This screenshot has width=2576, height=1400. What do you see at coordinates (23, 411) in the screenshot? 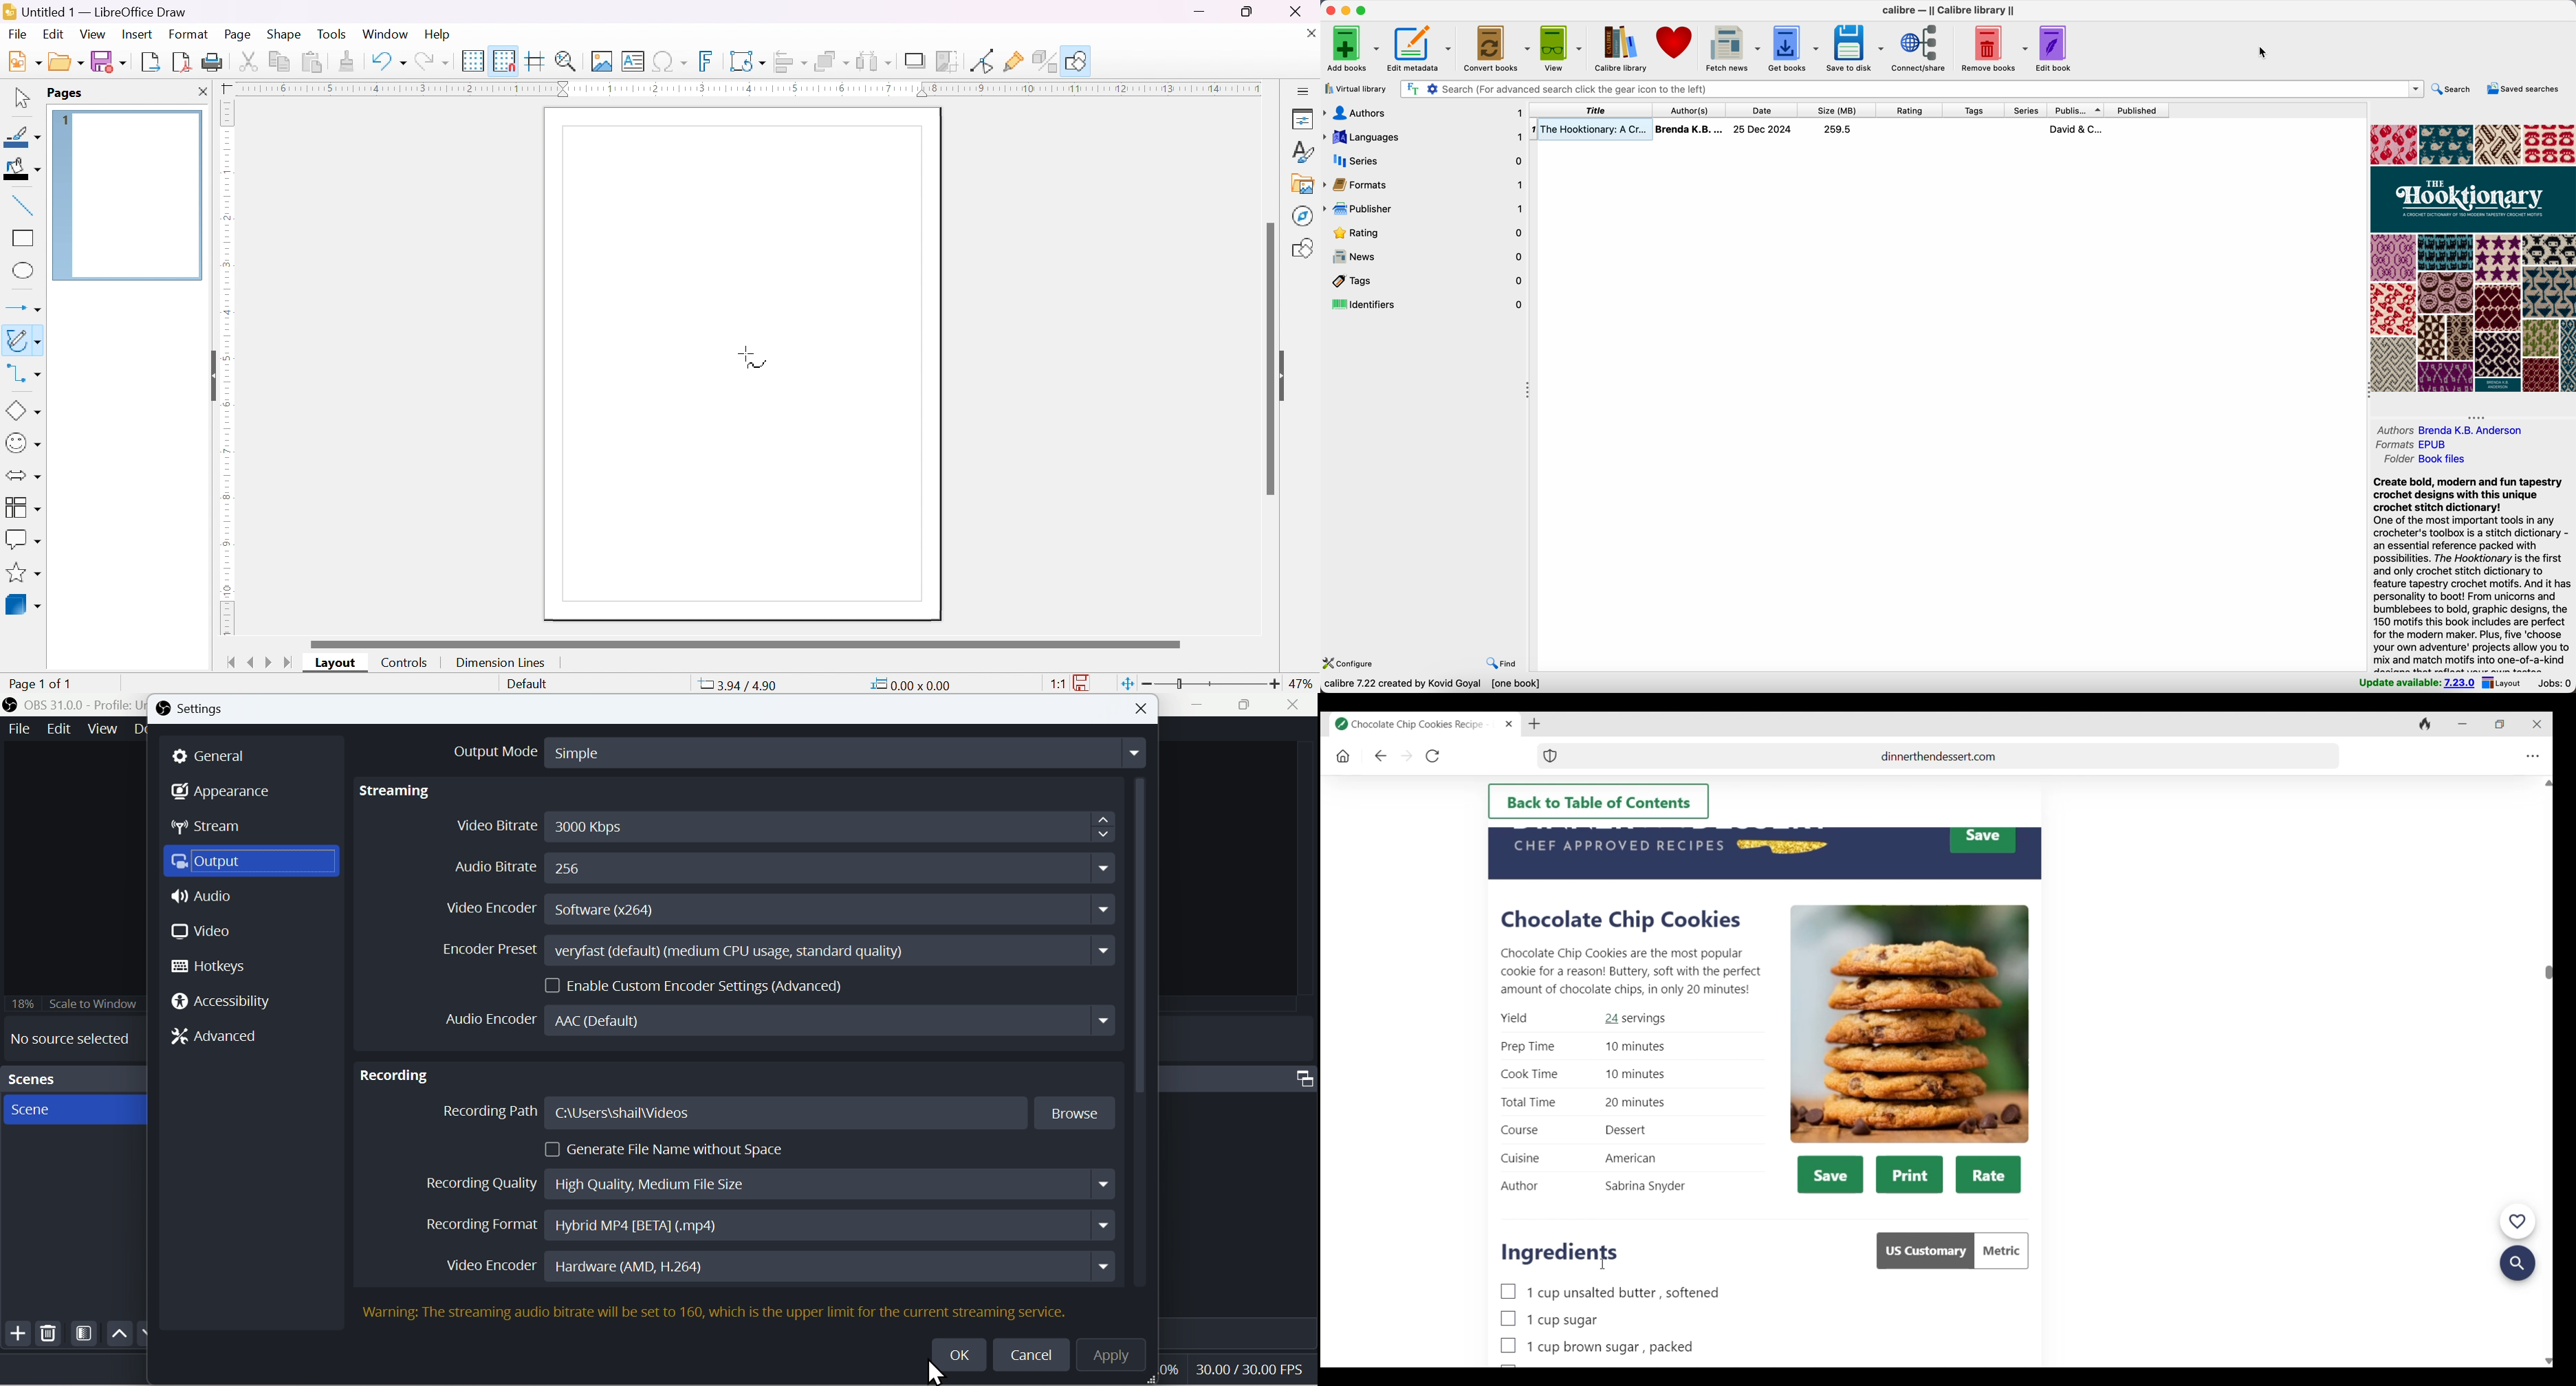
I see `basic shapes` at bounding box center [23, 411].